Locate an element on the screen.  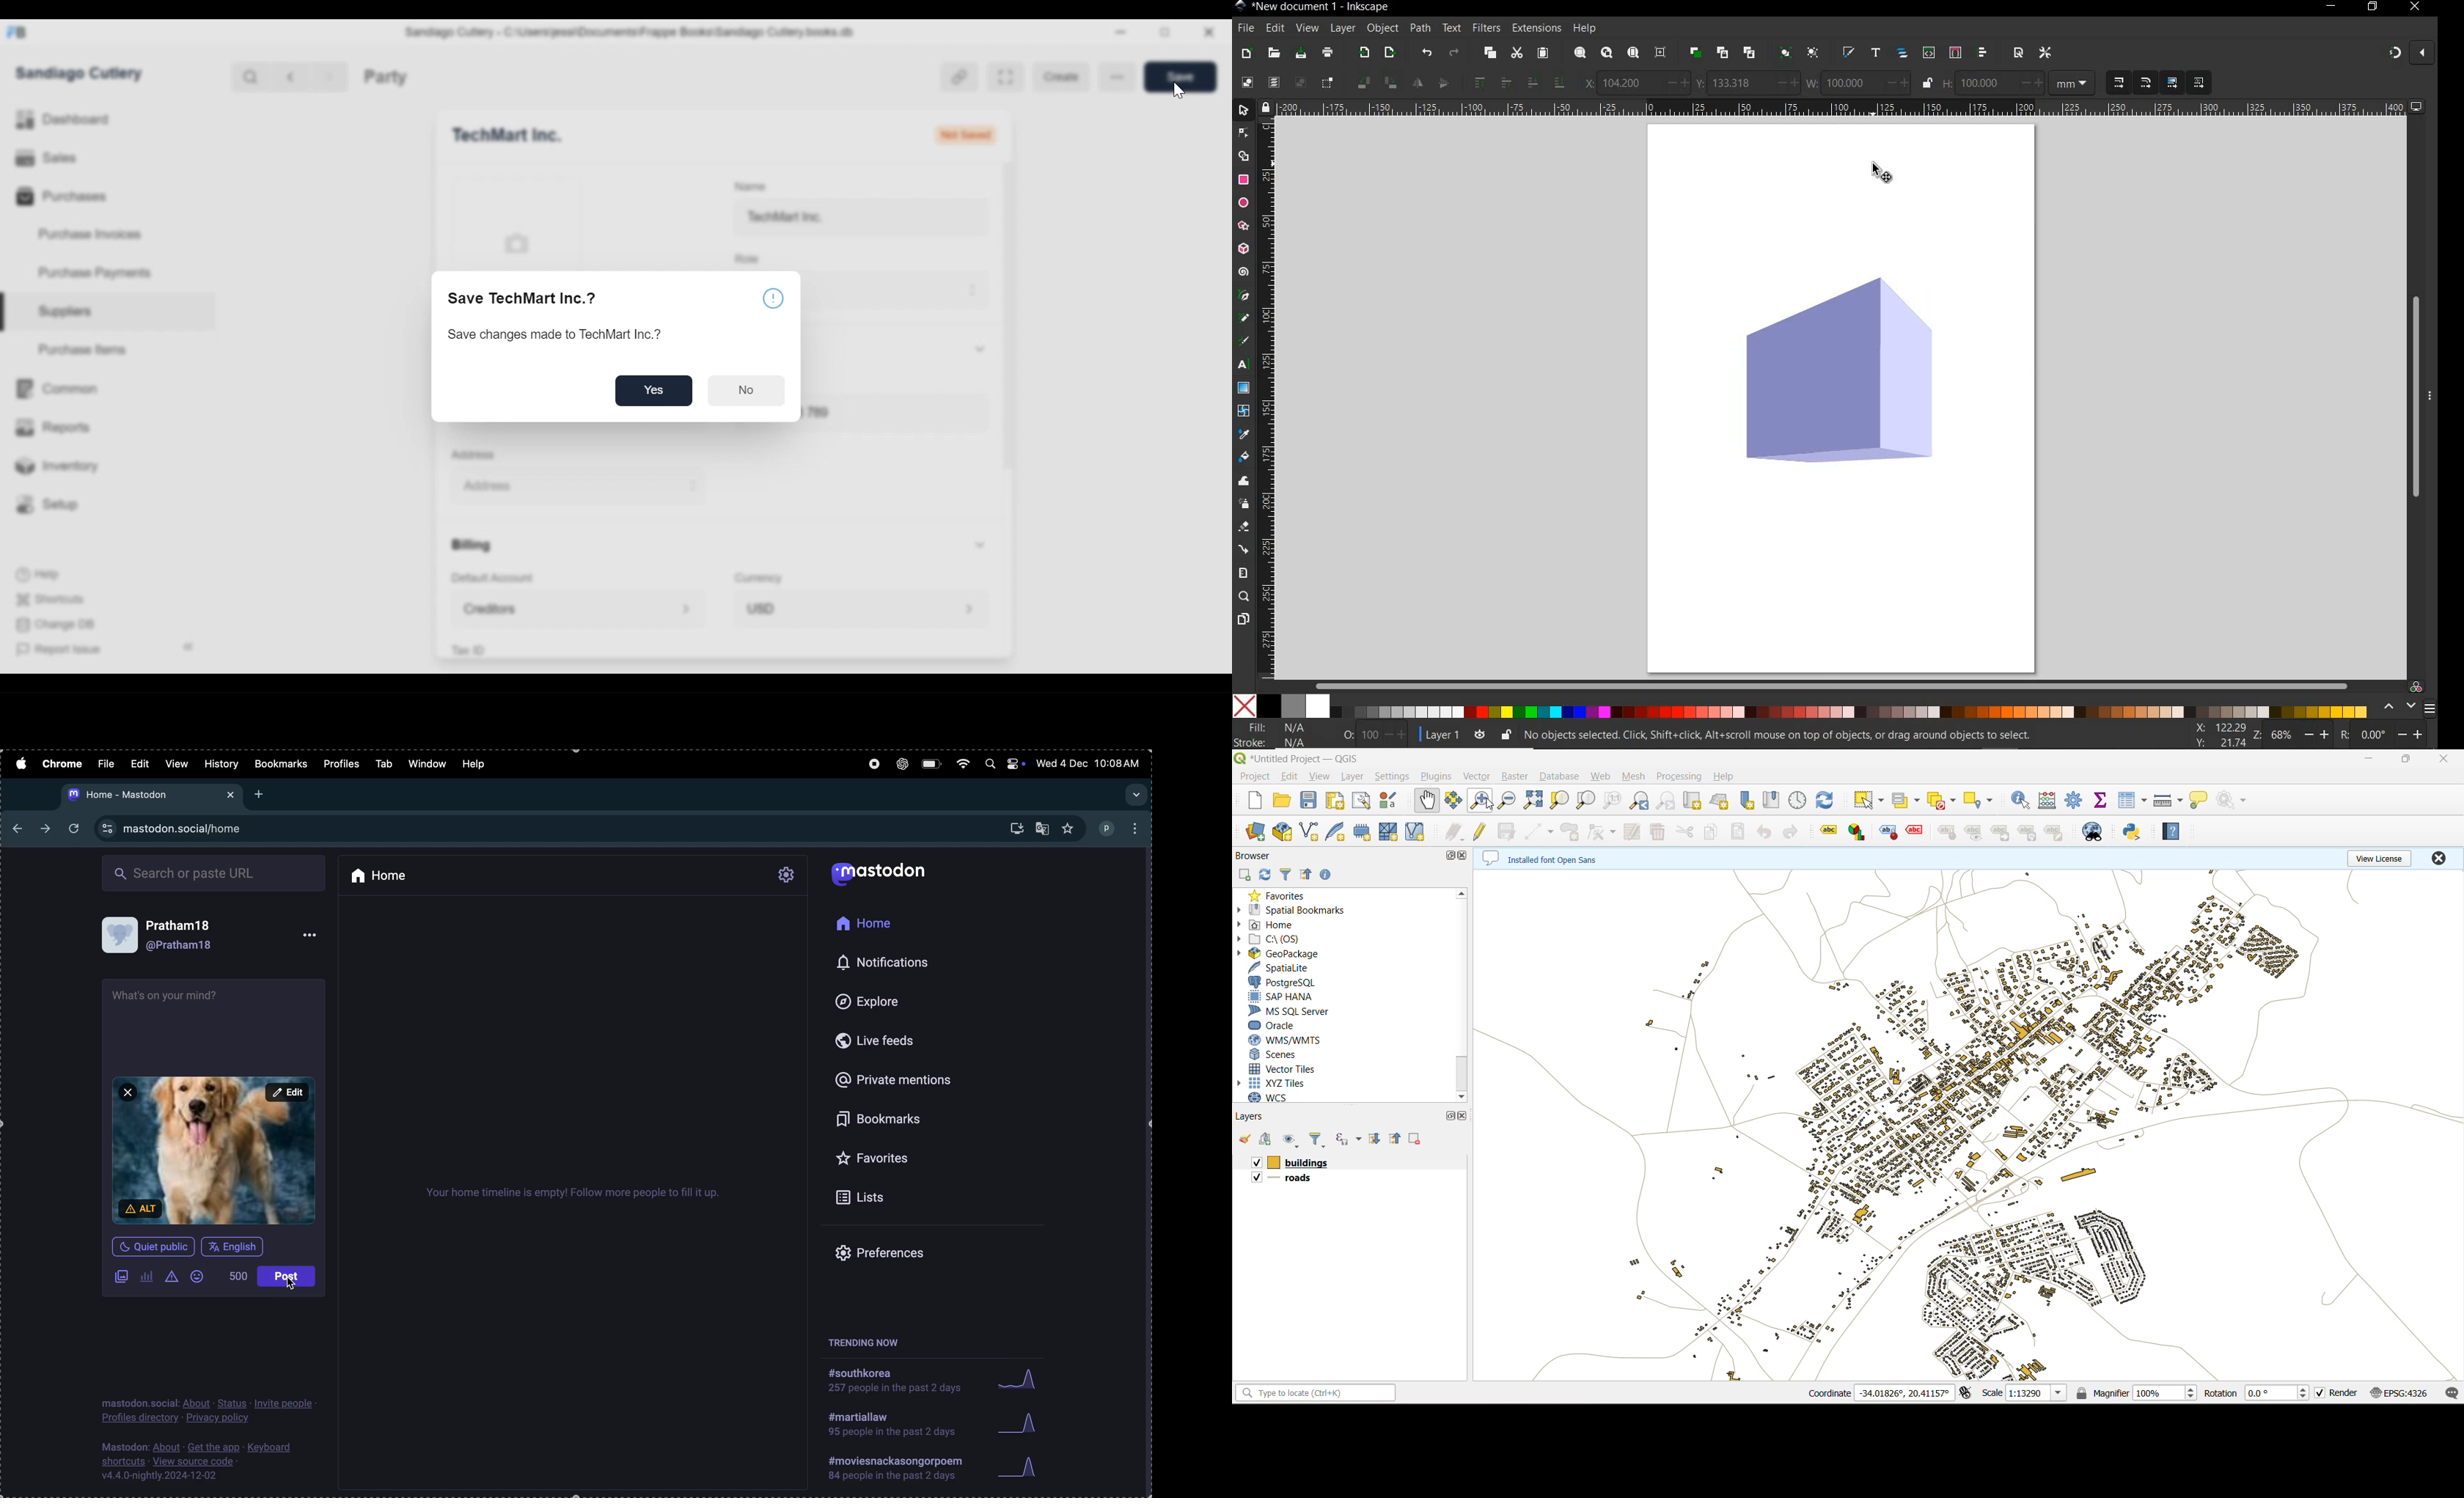
save is located at coordinates (1300, 52).